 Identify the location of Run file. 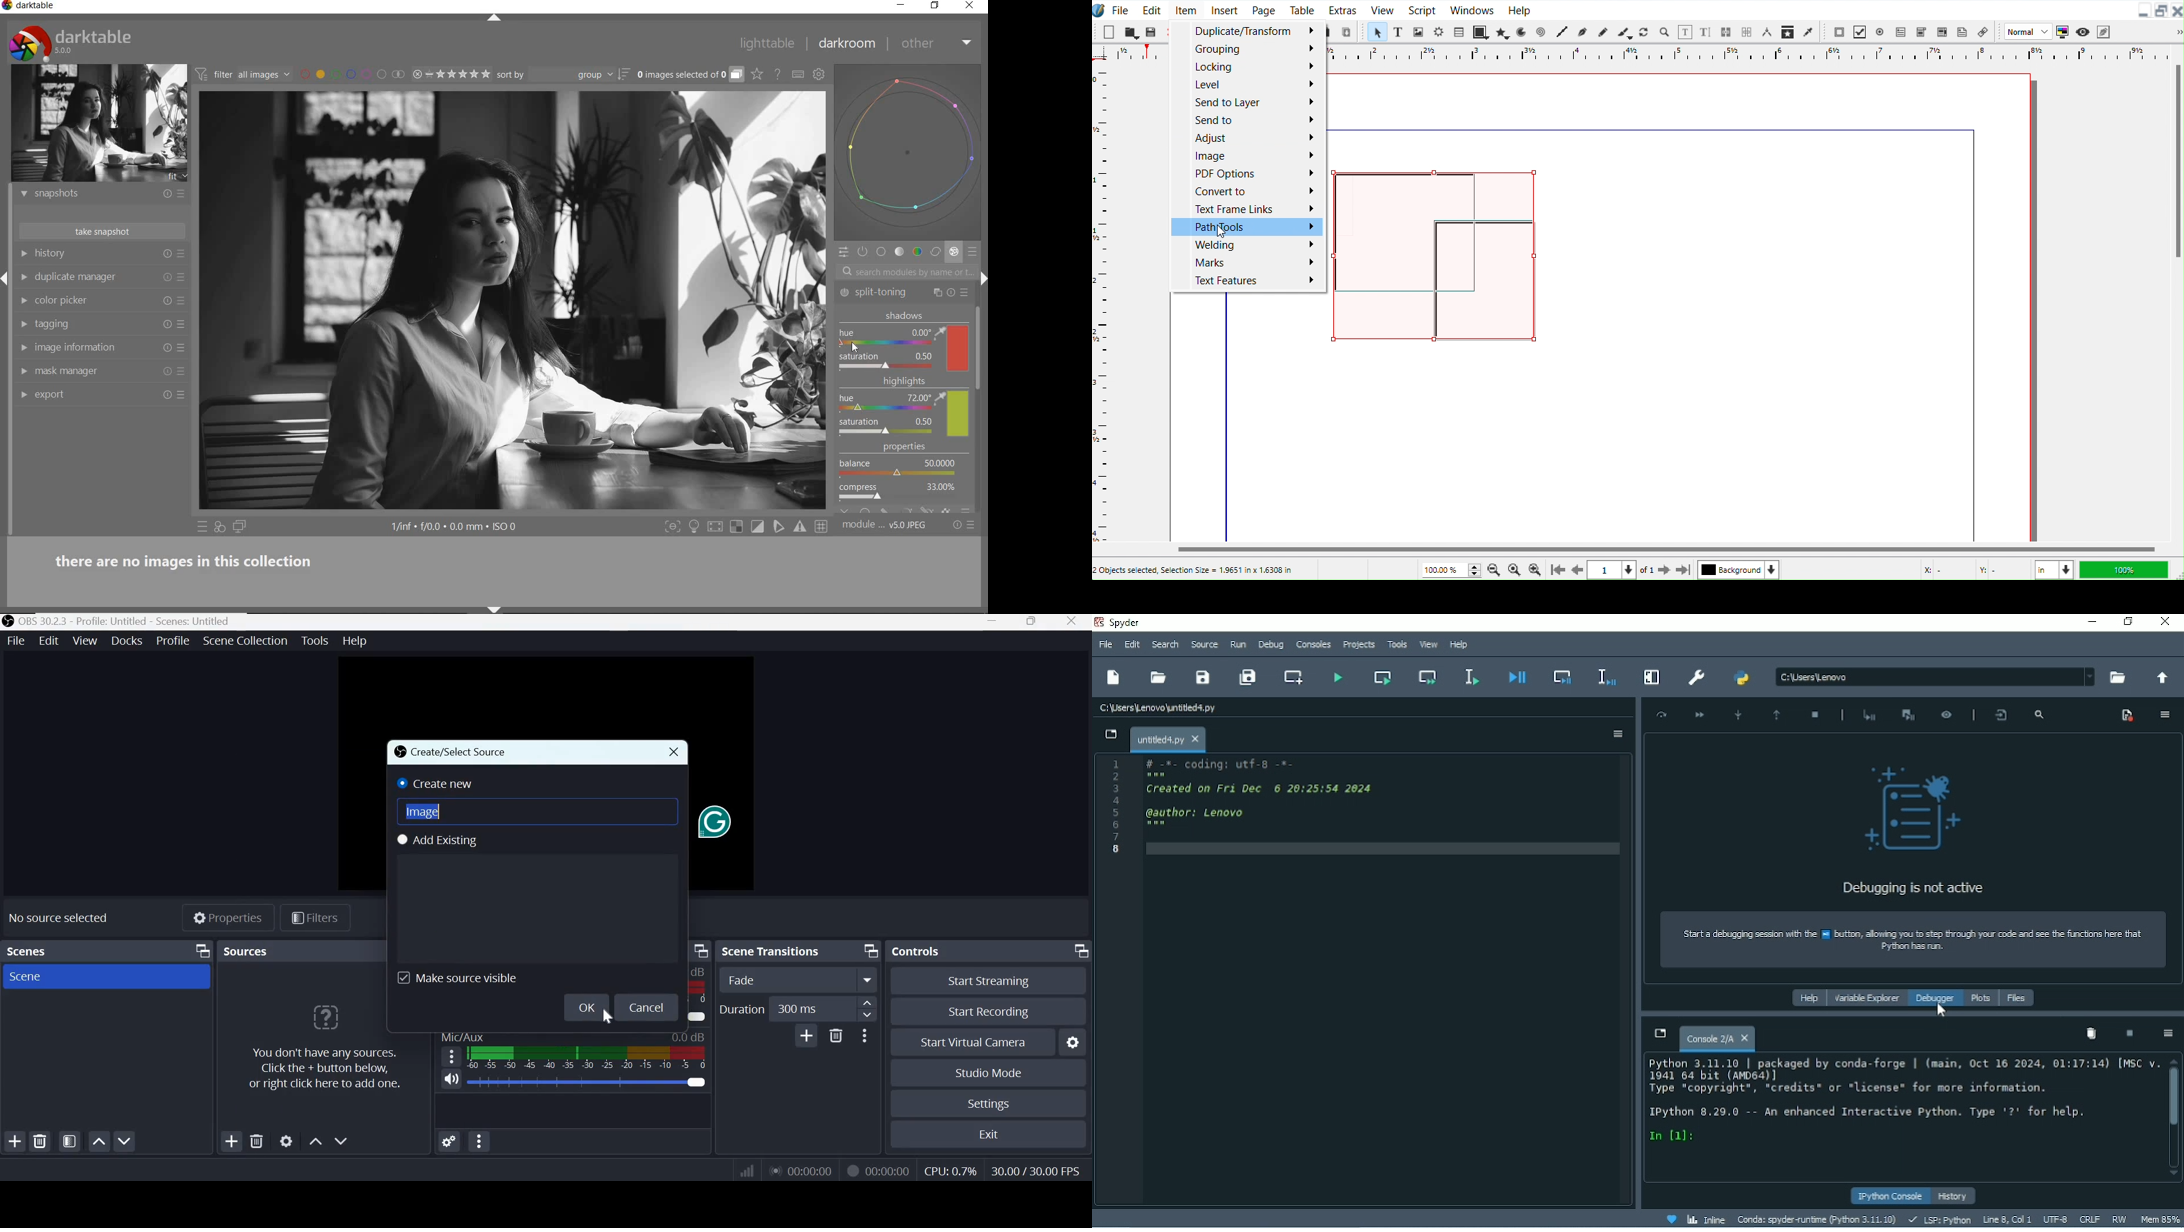
(1340, 678).